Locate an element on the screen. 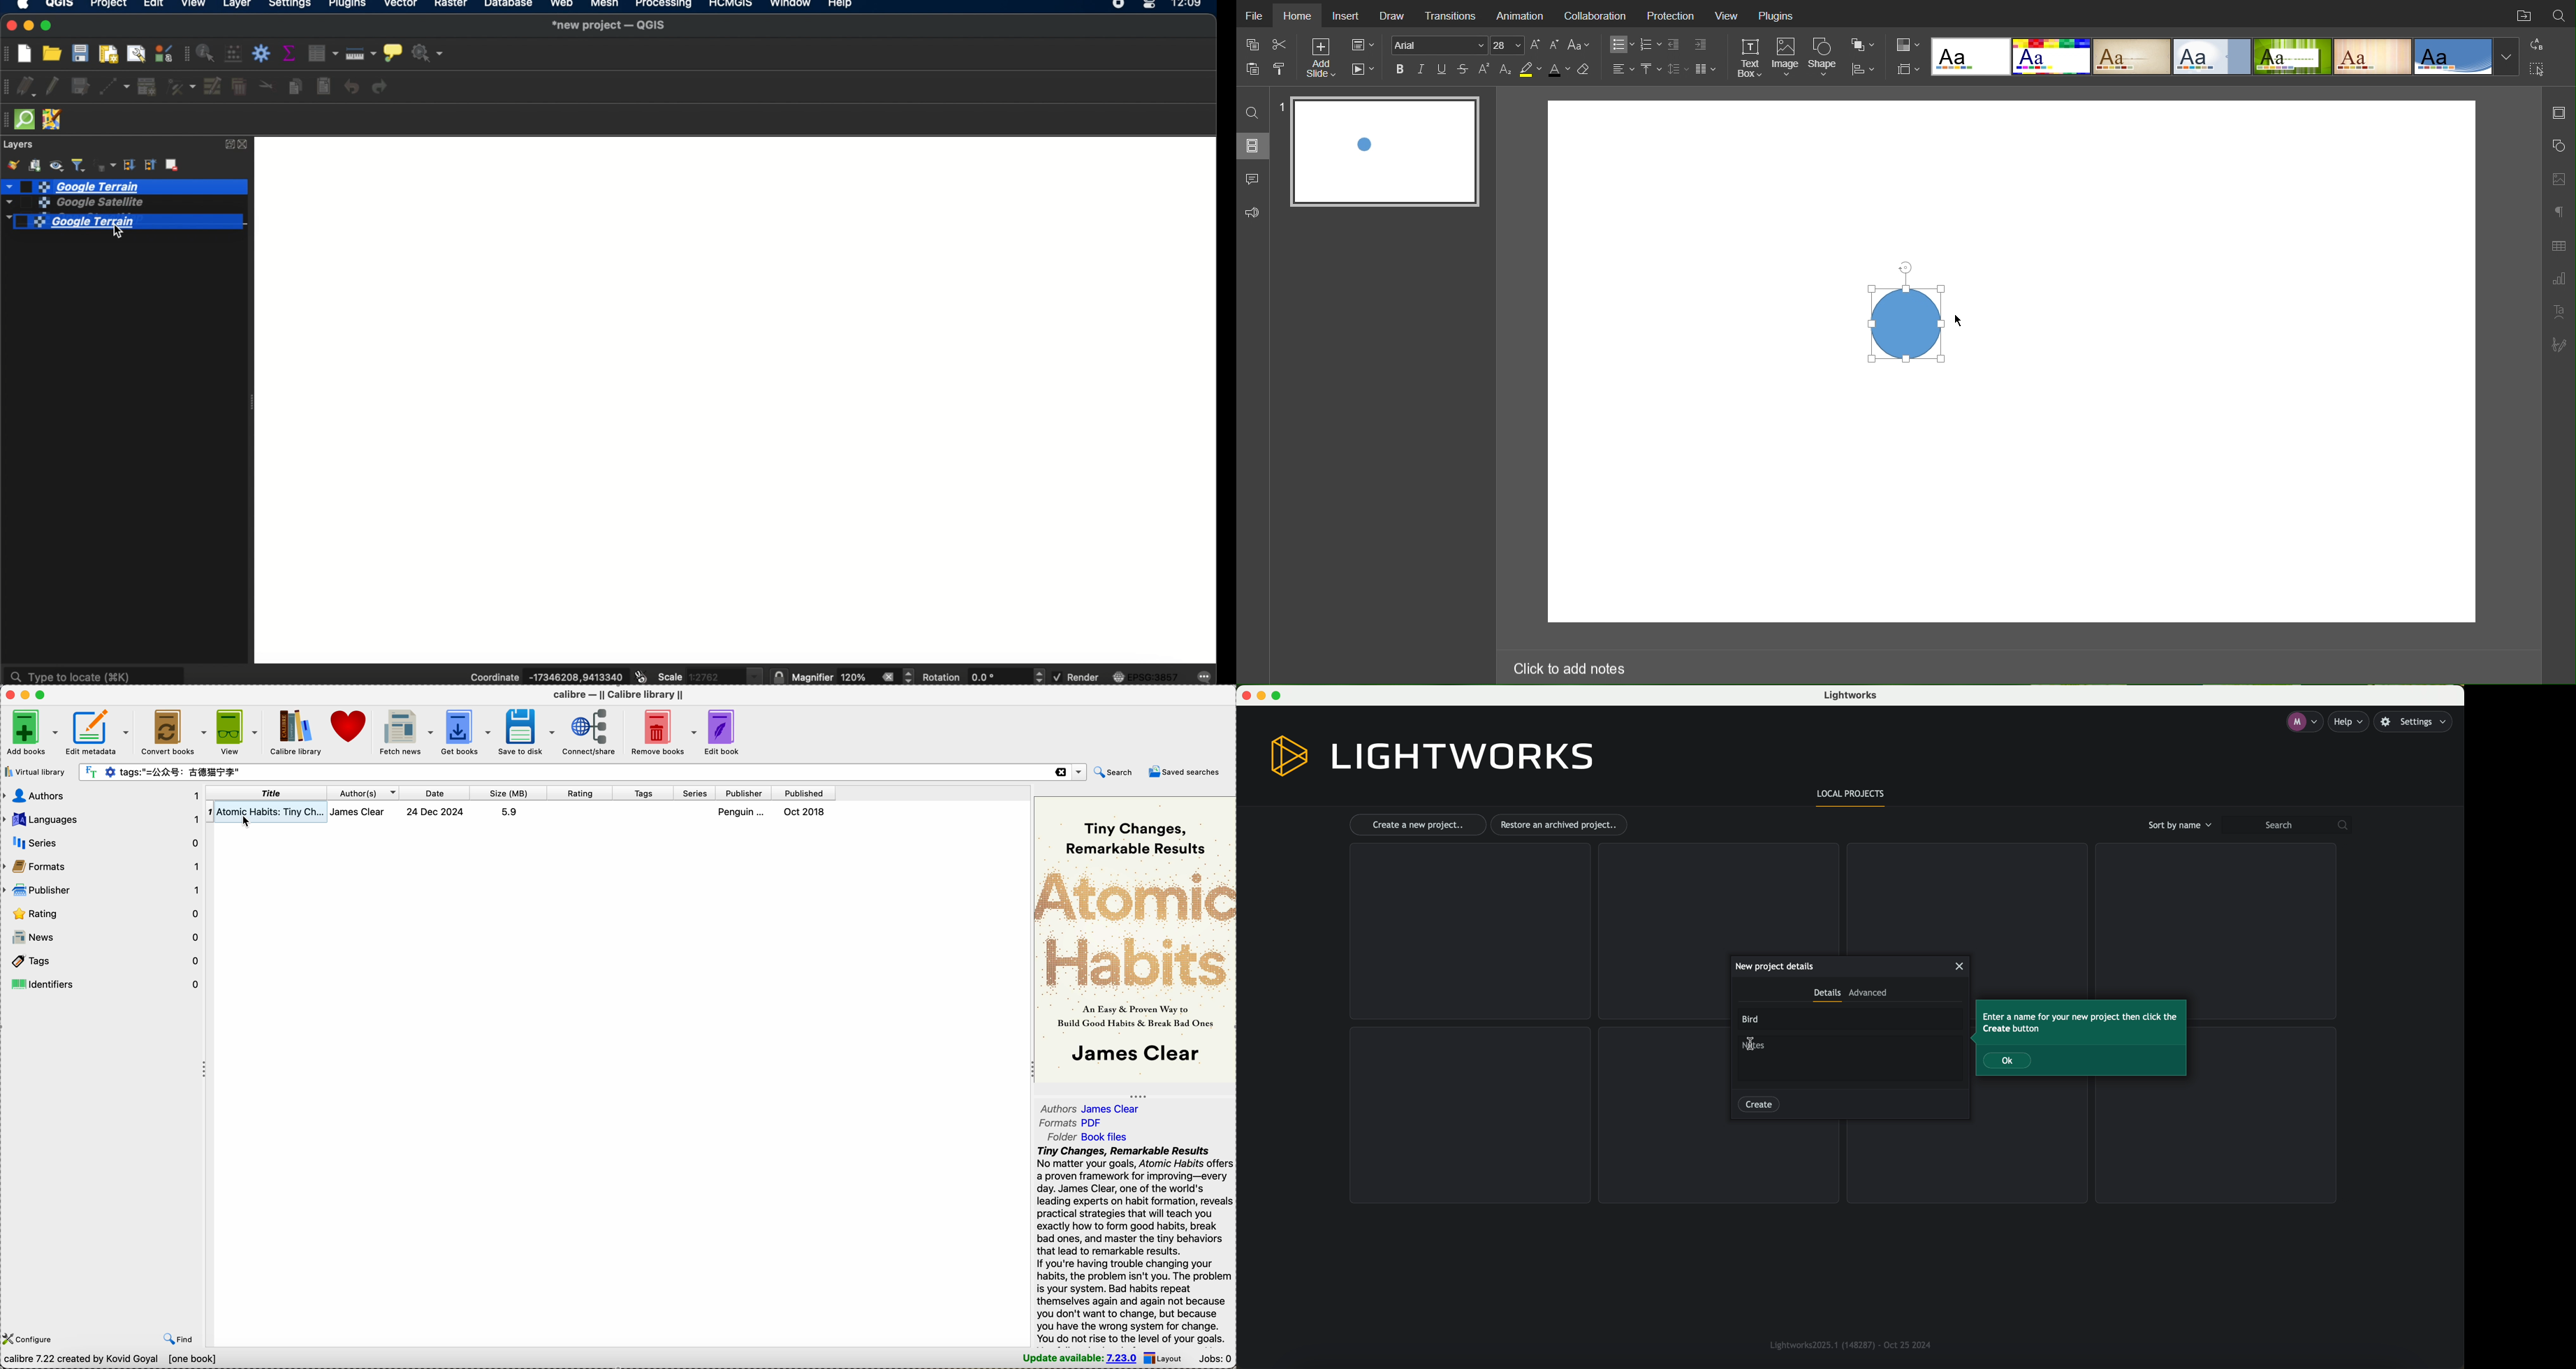 The width and height of the screenshot is (2576, 1372). copy style is located at coordinates (1285, 68).